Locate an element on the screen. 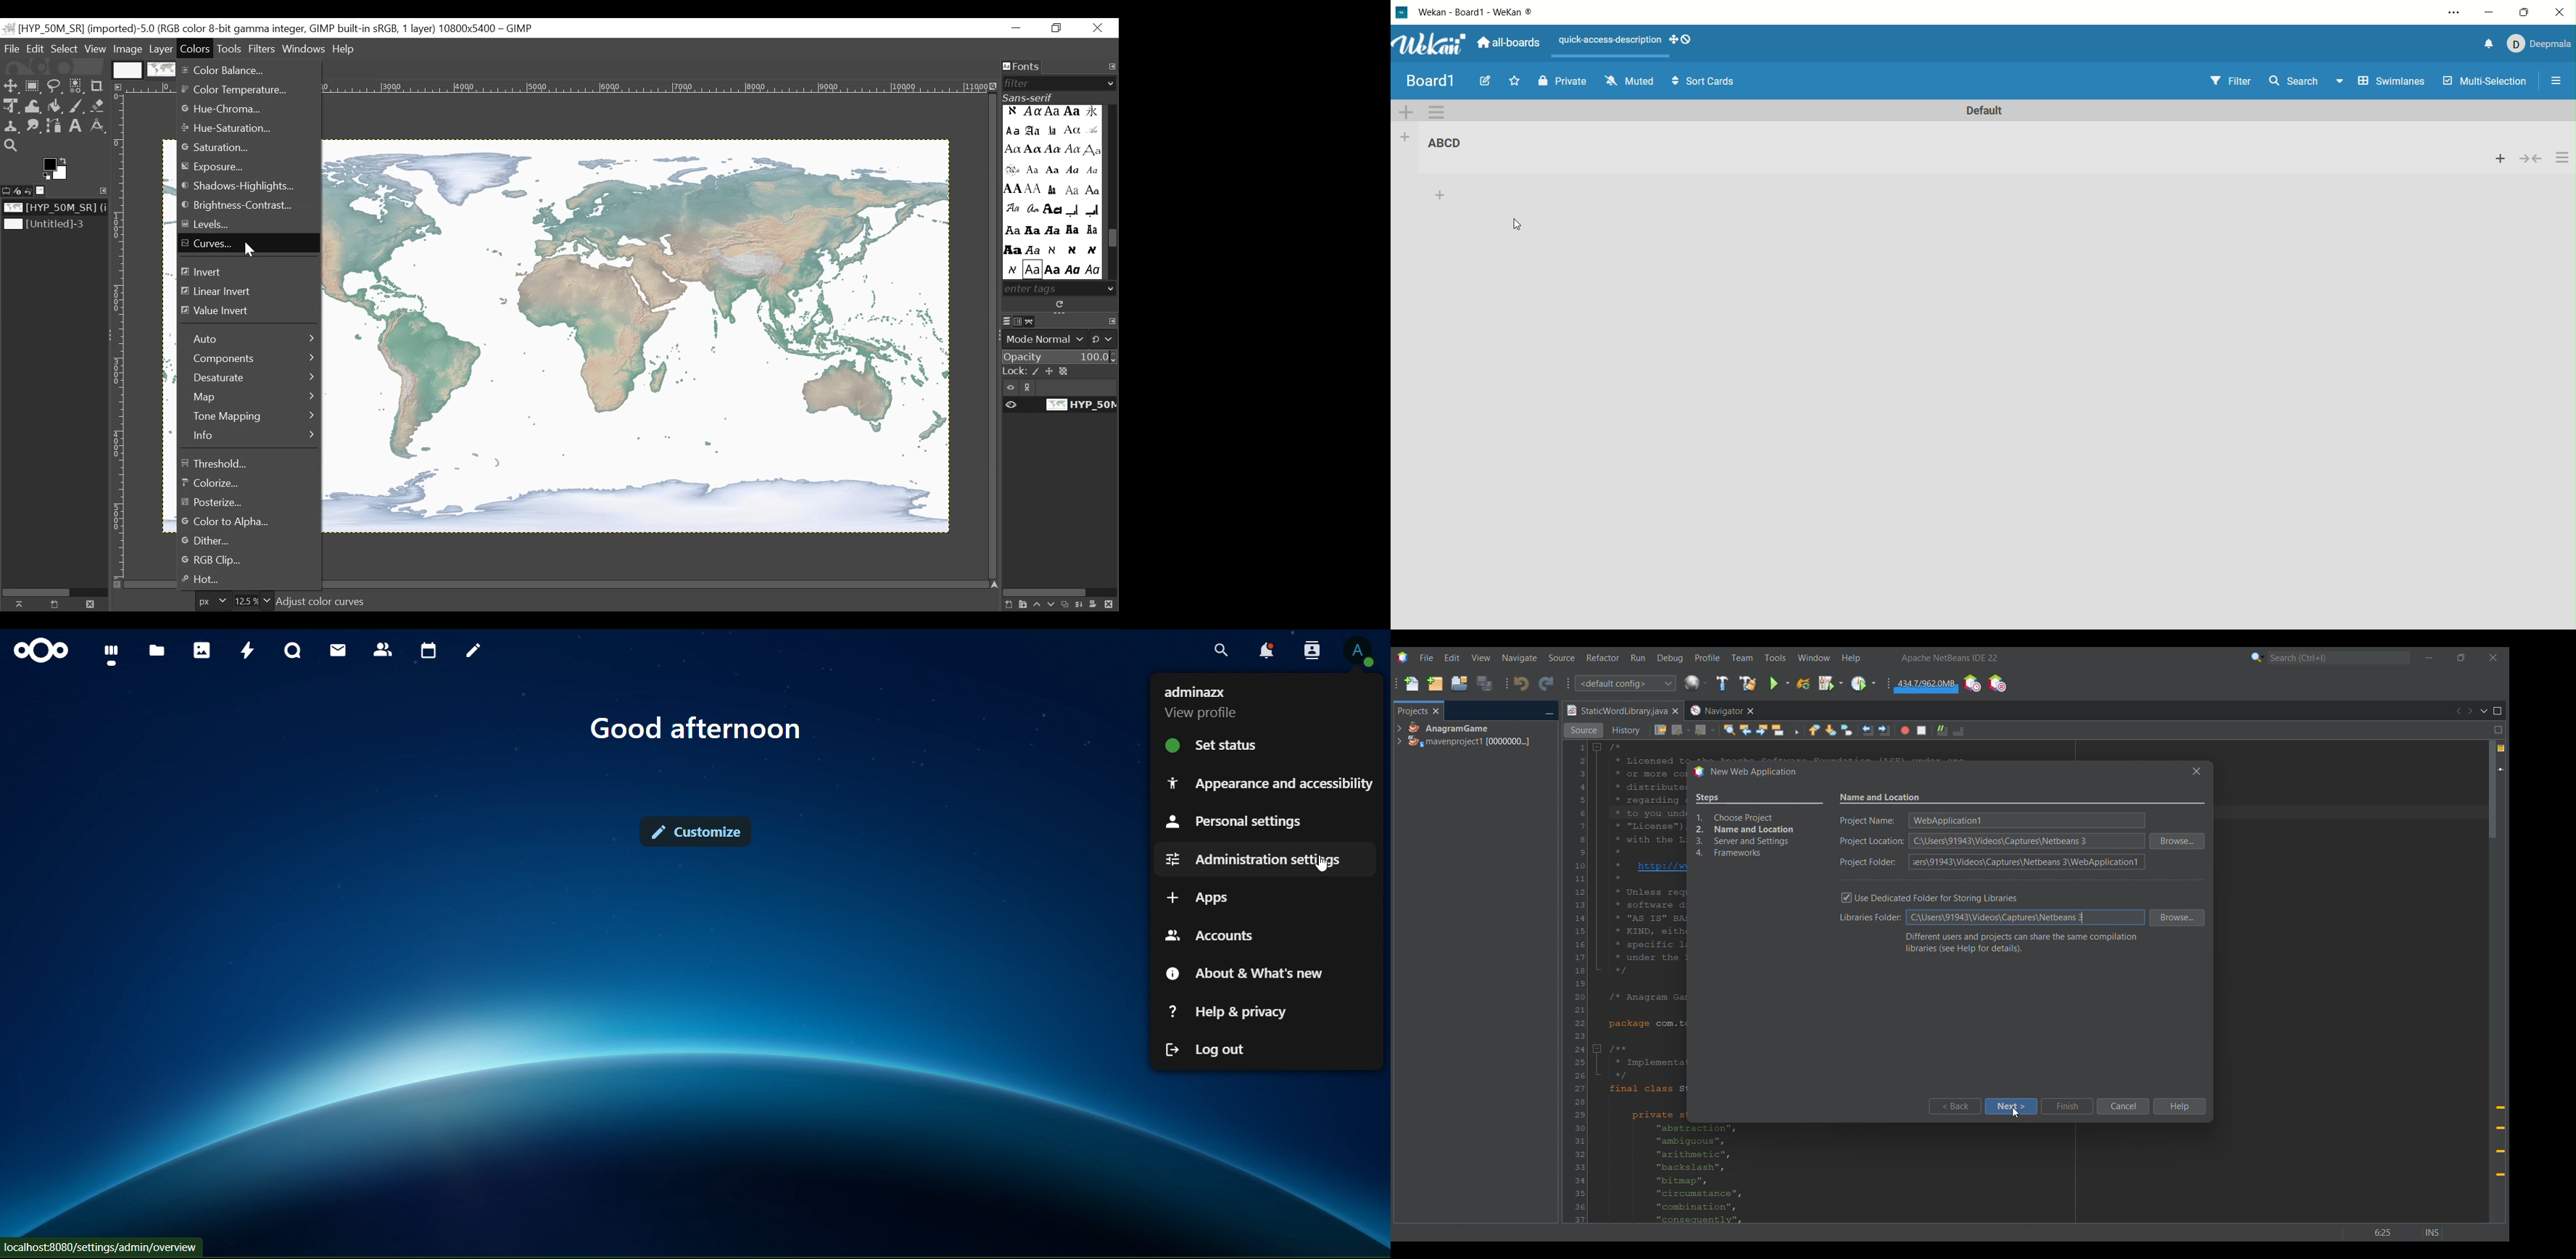 Image resolution: width=2576 pixels, height=1260 pixels. log out is located at coordinates (1207, 1050).